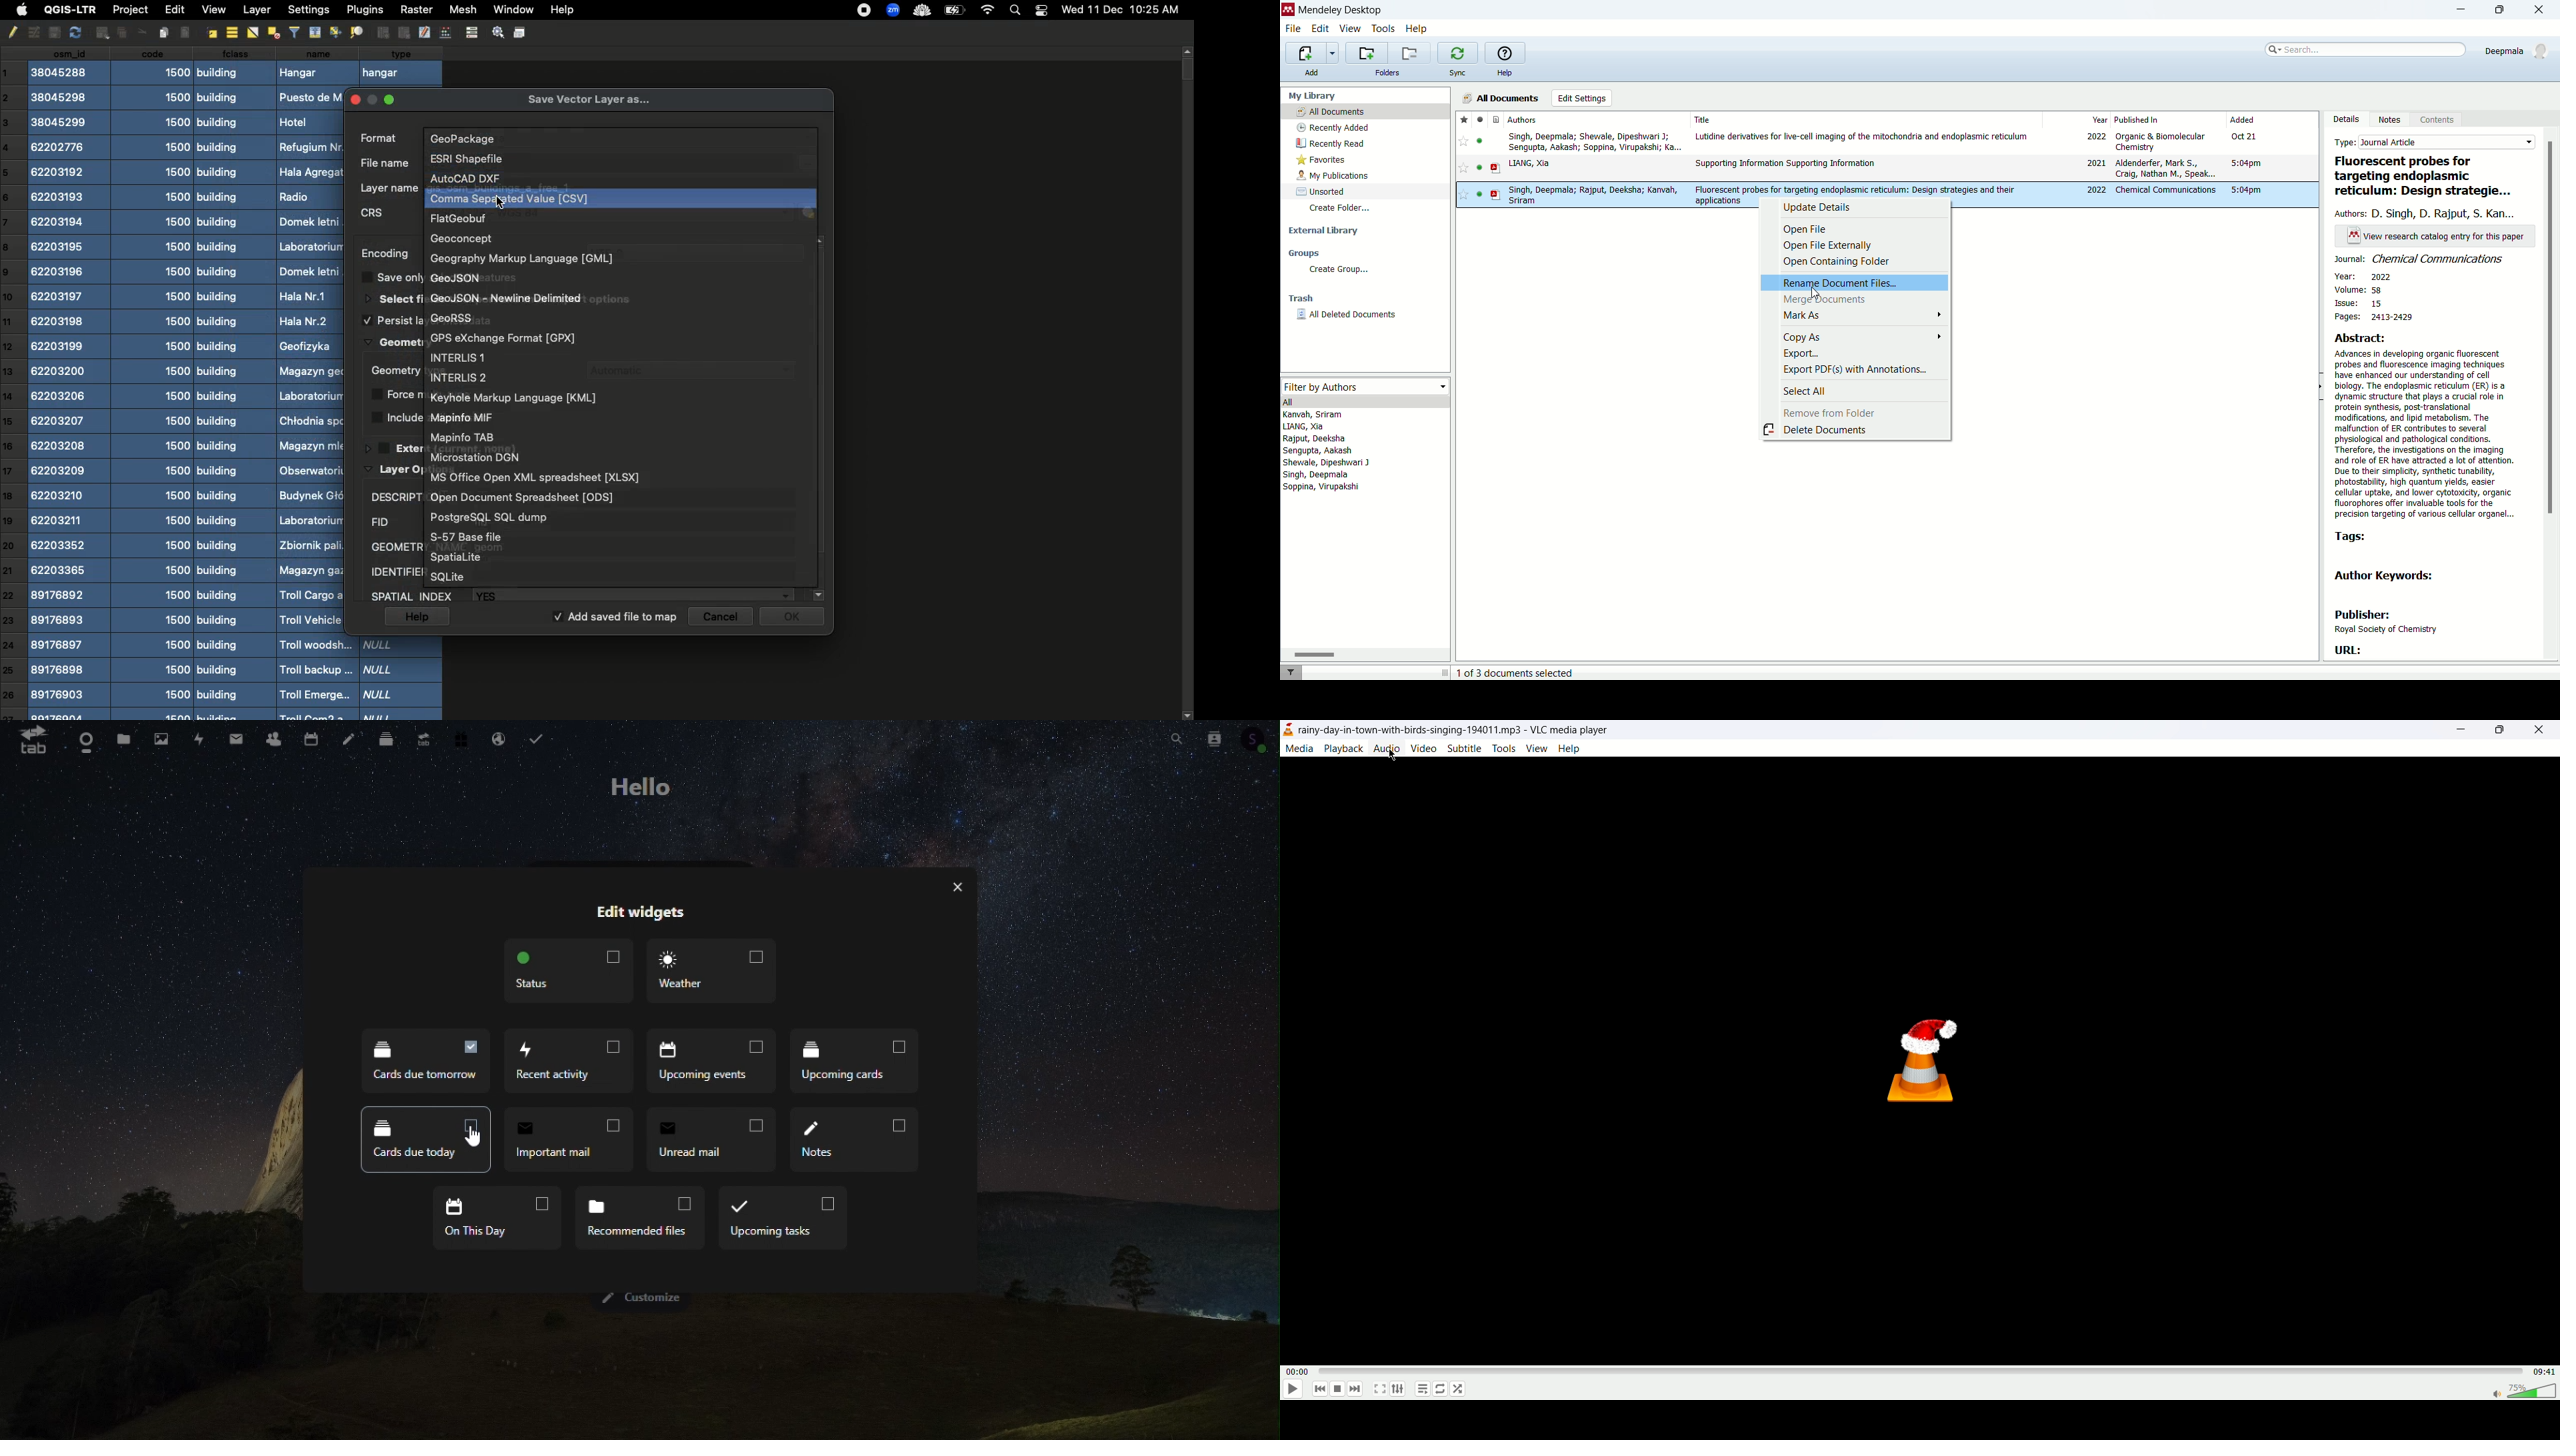 This screenshot has width=2576, height=1456. I want to click on favorite, so click(1465, 195).